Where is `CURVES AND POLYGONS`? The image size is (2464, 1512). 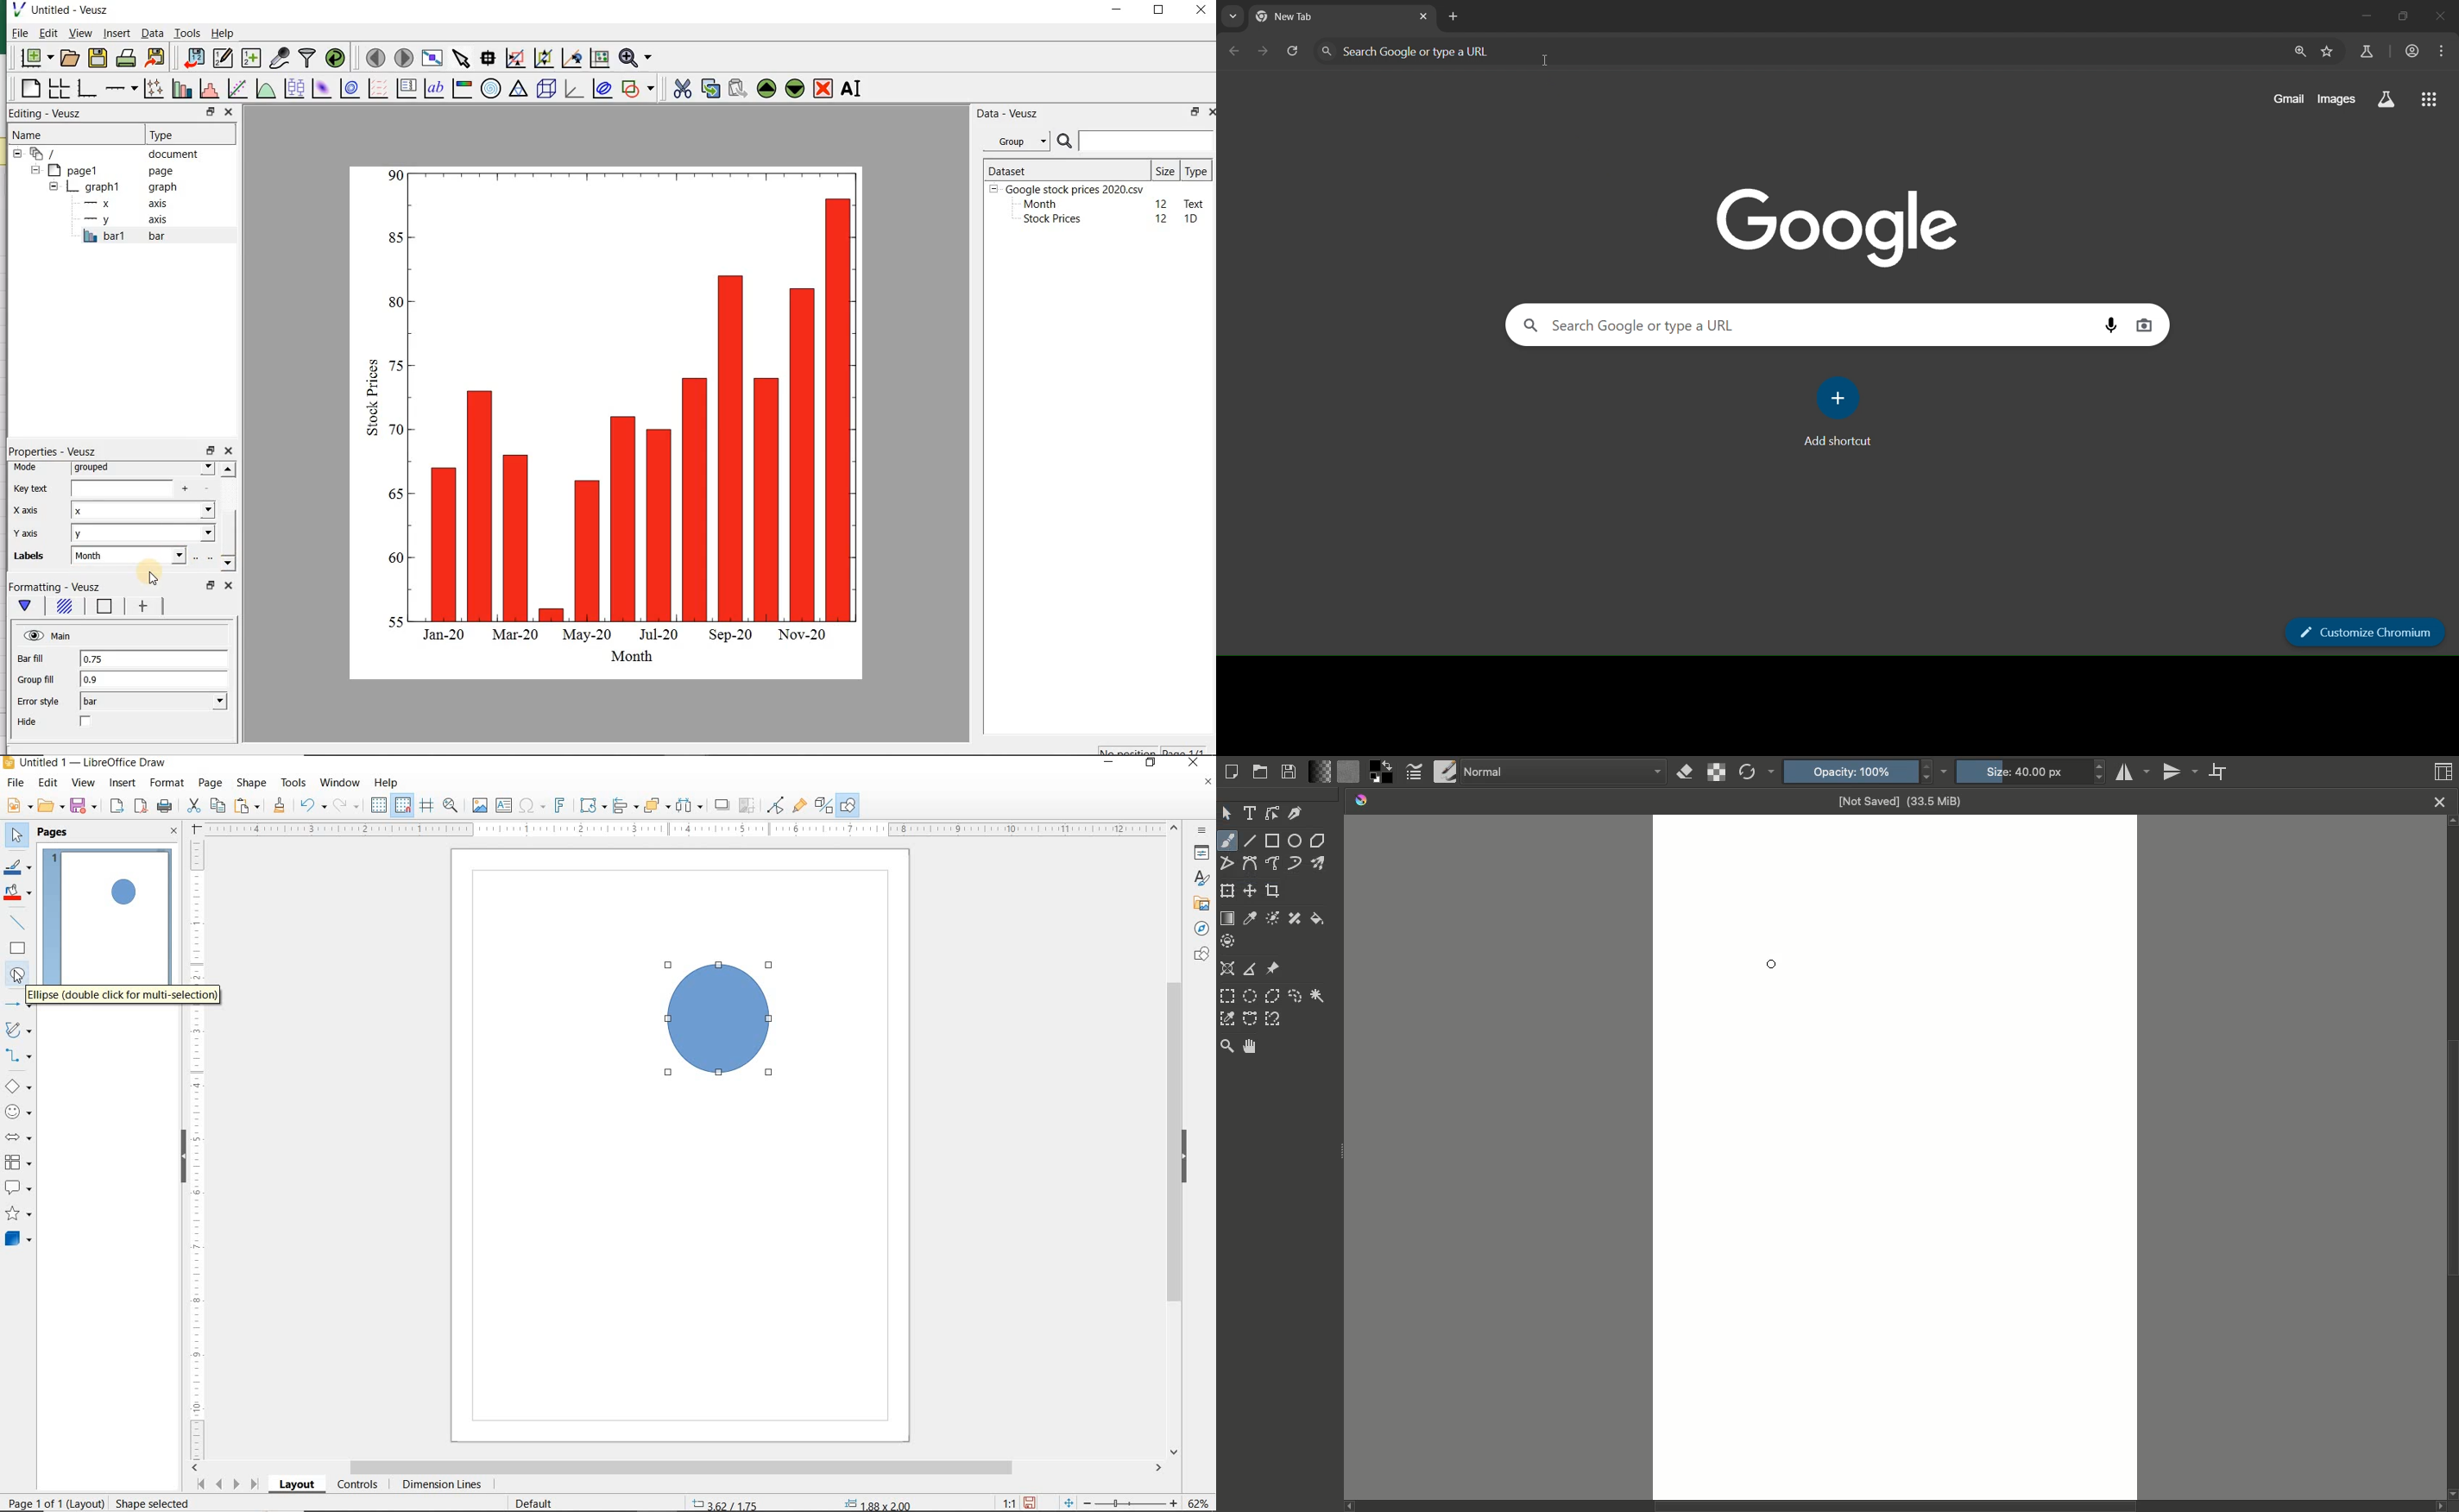 CURVES AND POLYGONS is located at coordinates (17, 1031).